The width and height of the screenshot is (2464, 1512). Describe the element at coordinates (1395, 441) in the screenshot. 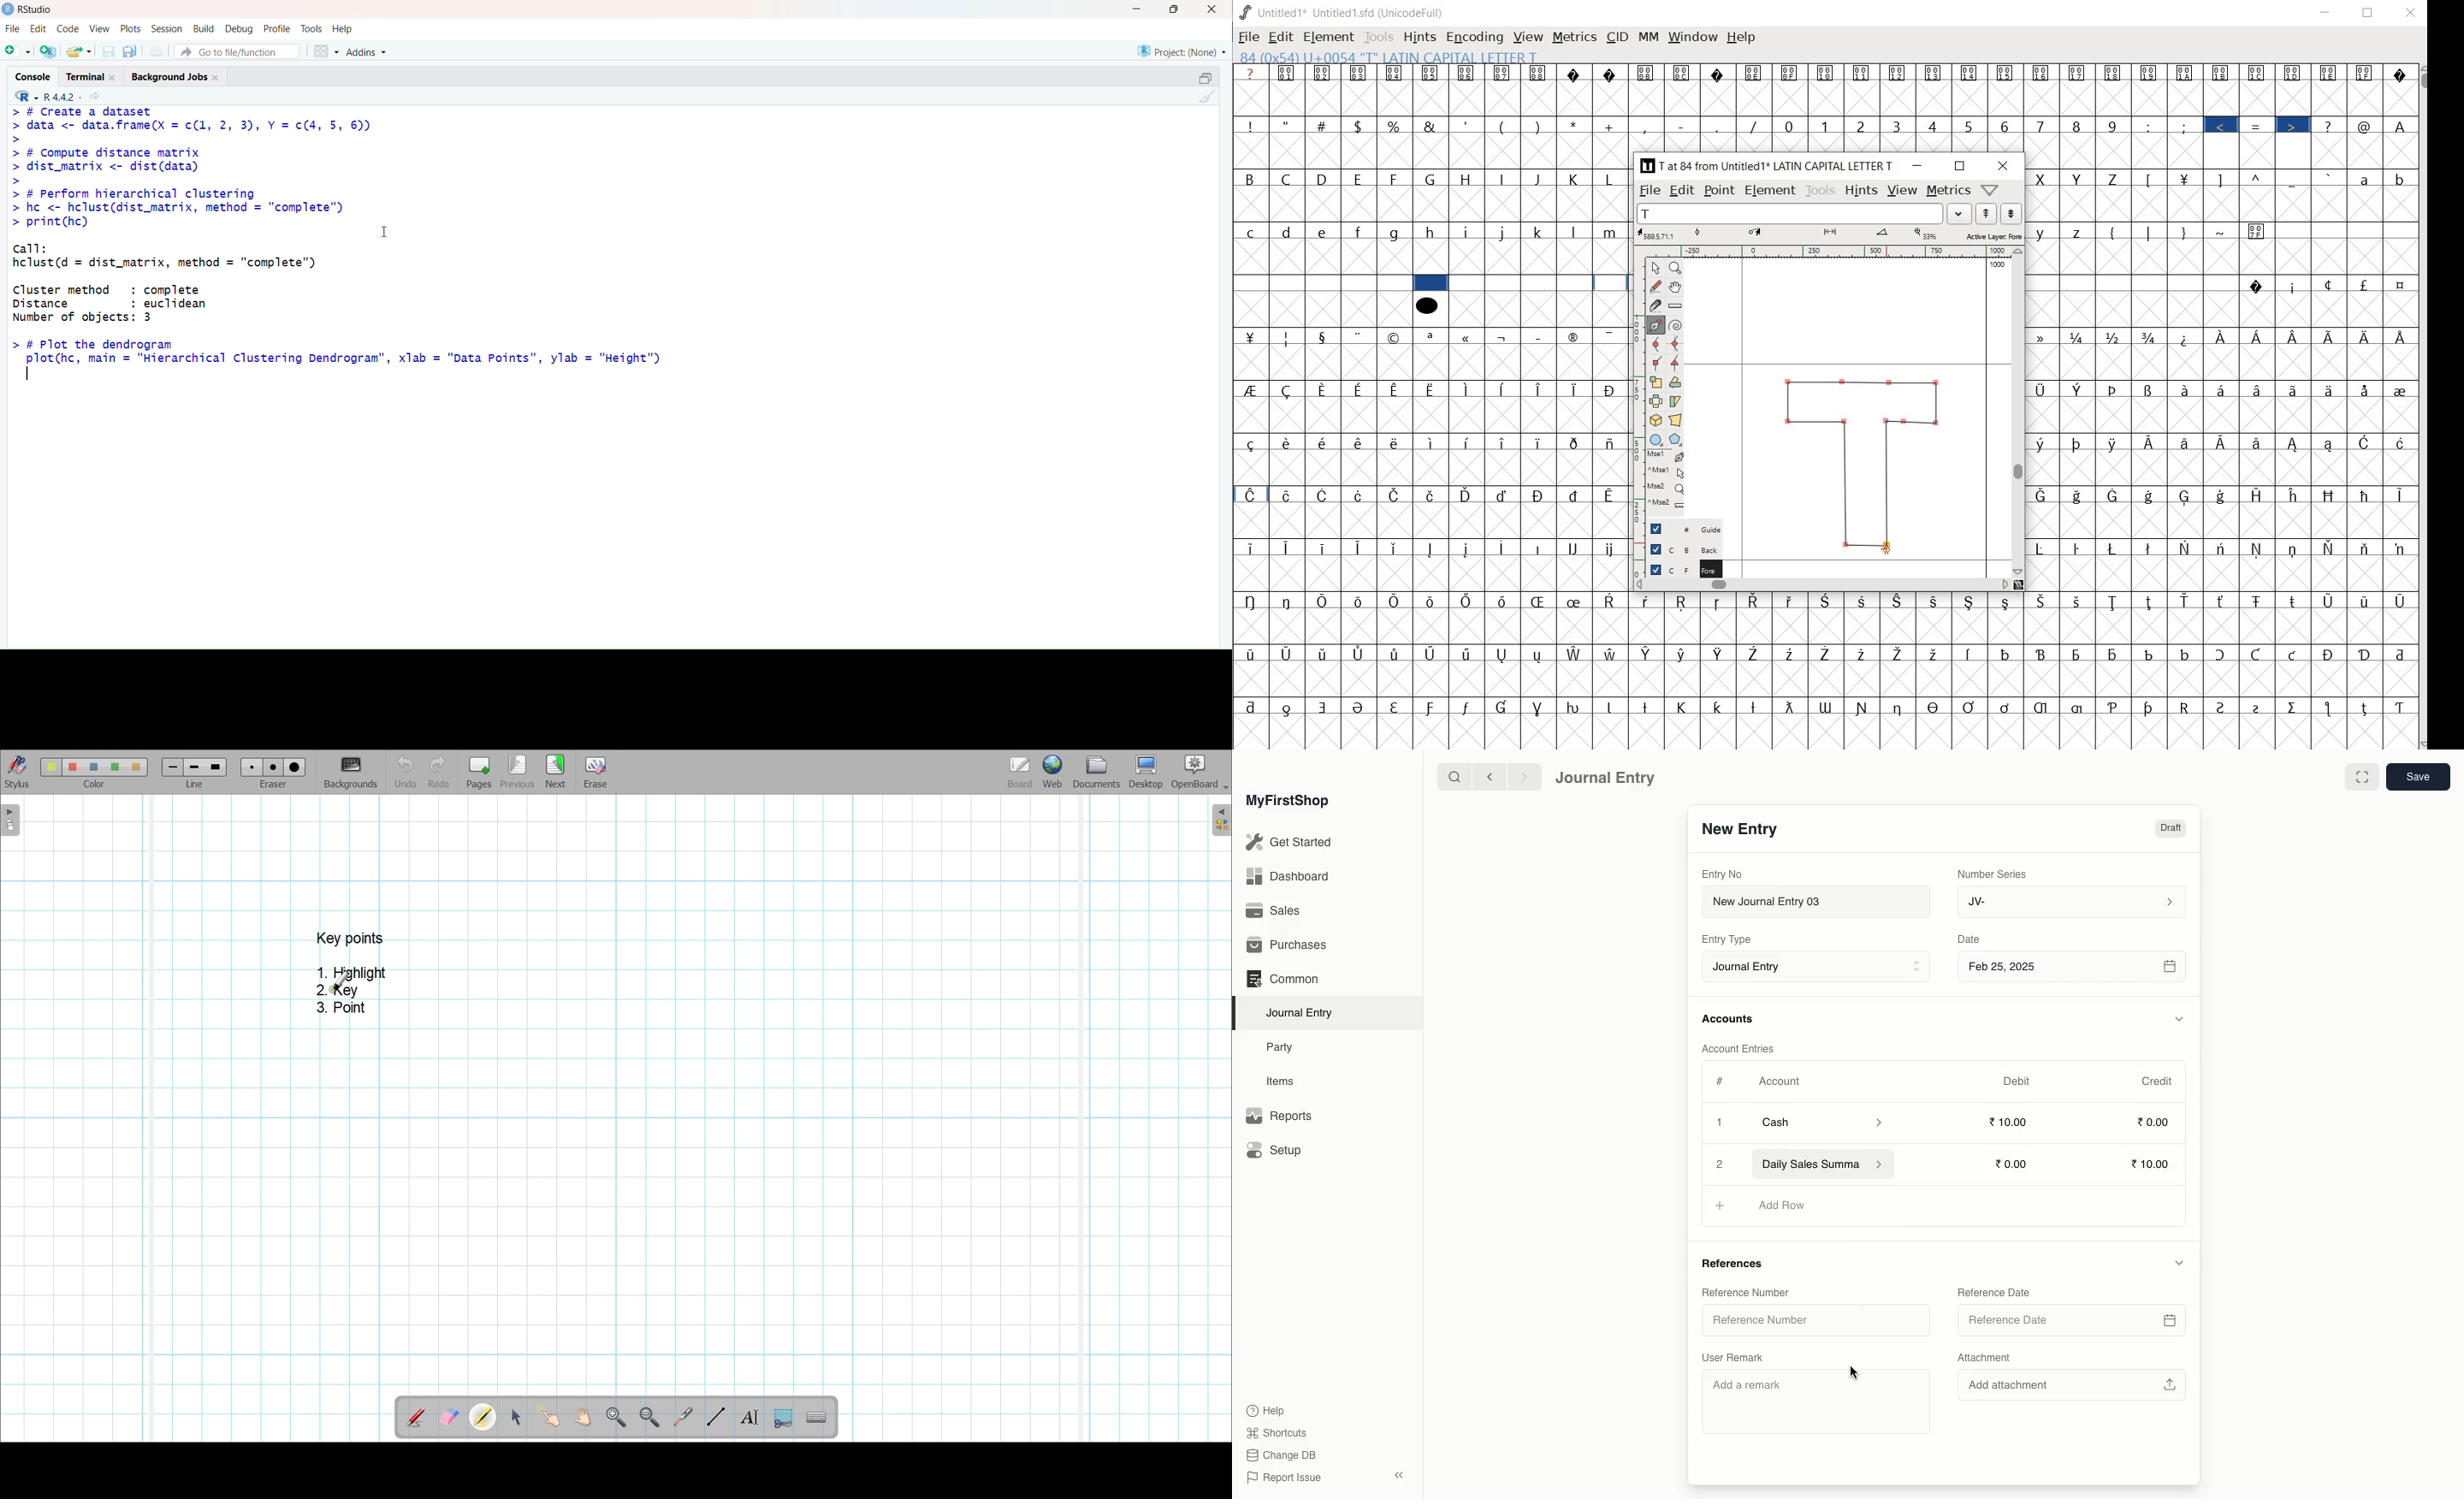

I see `Symbol` at that location.